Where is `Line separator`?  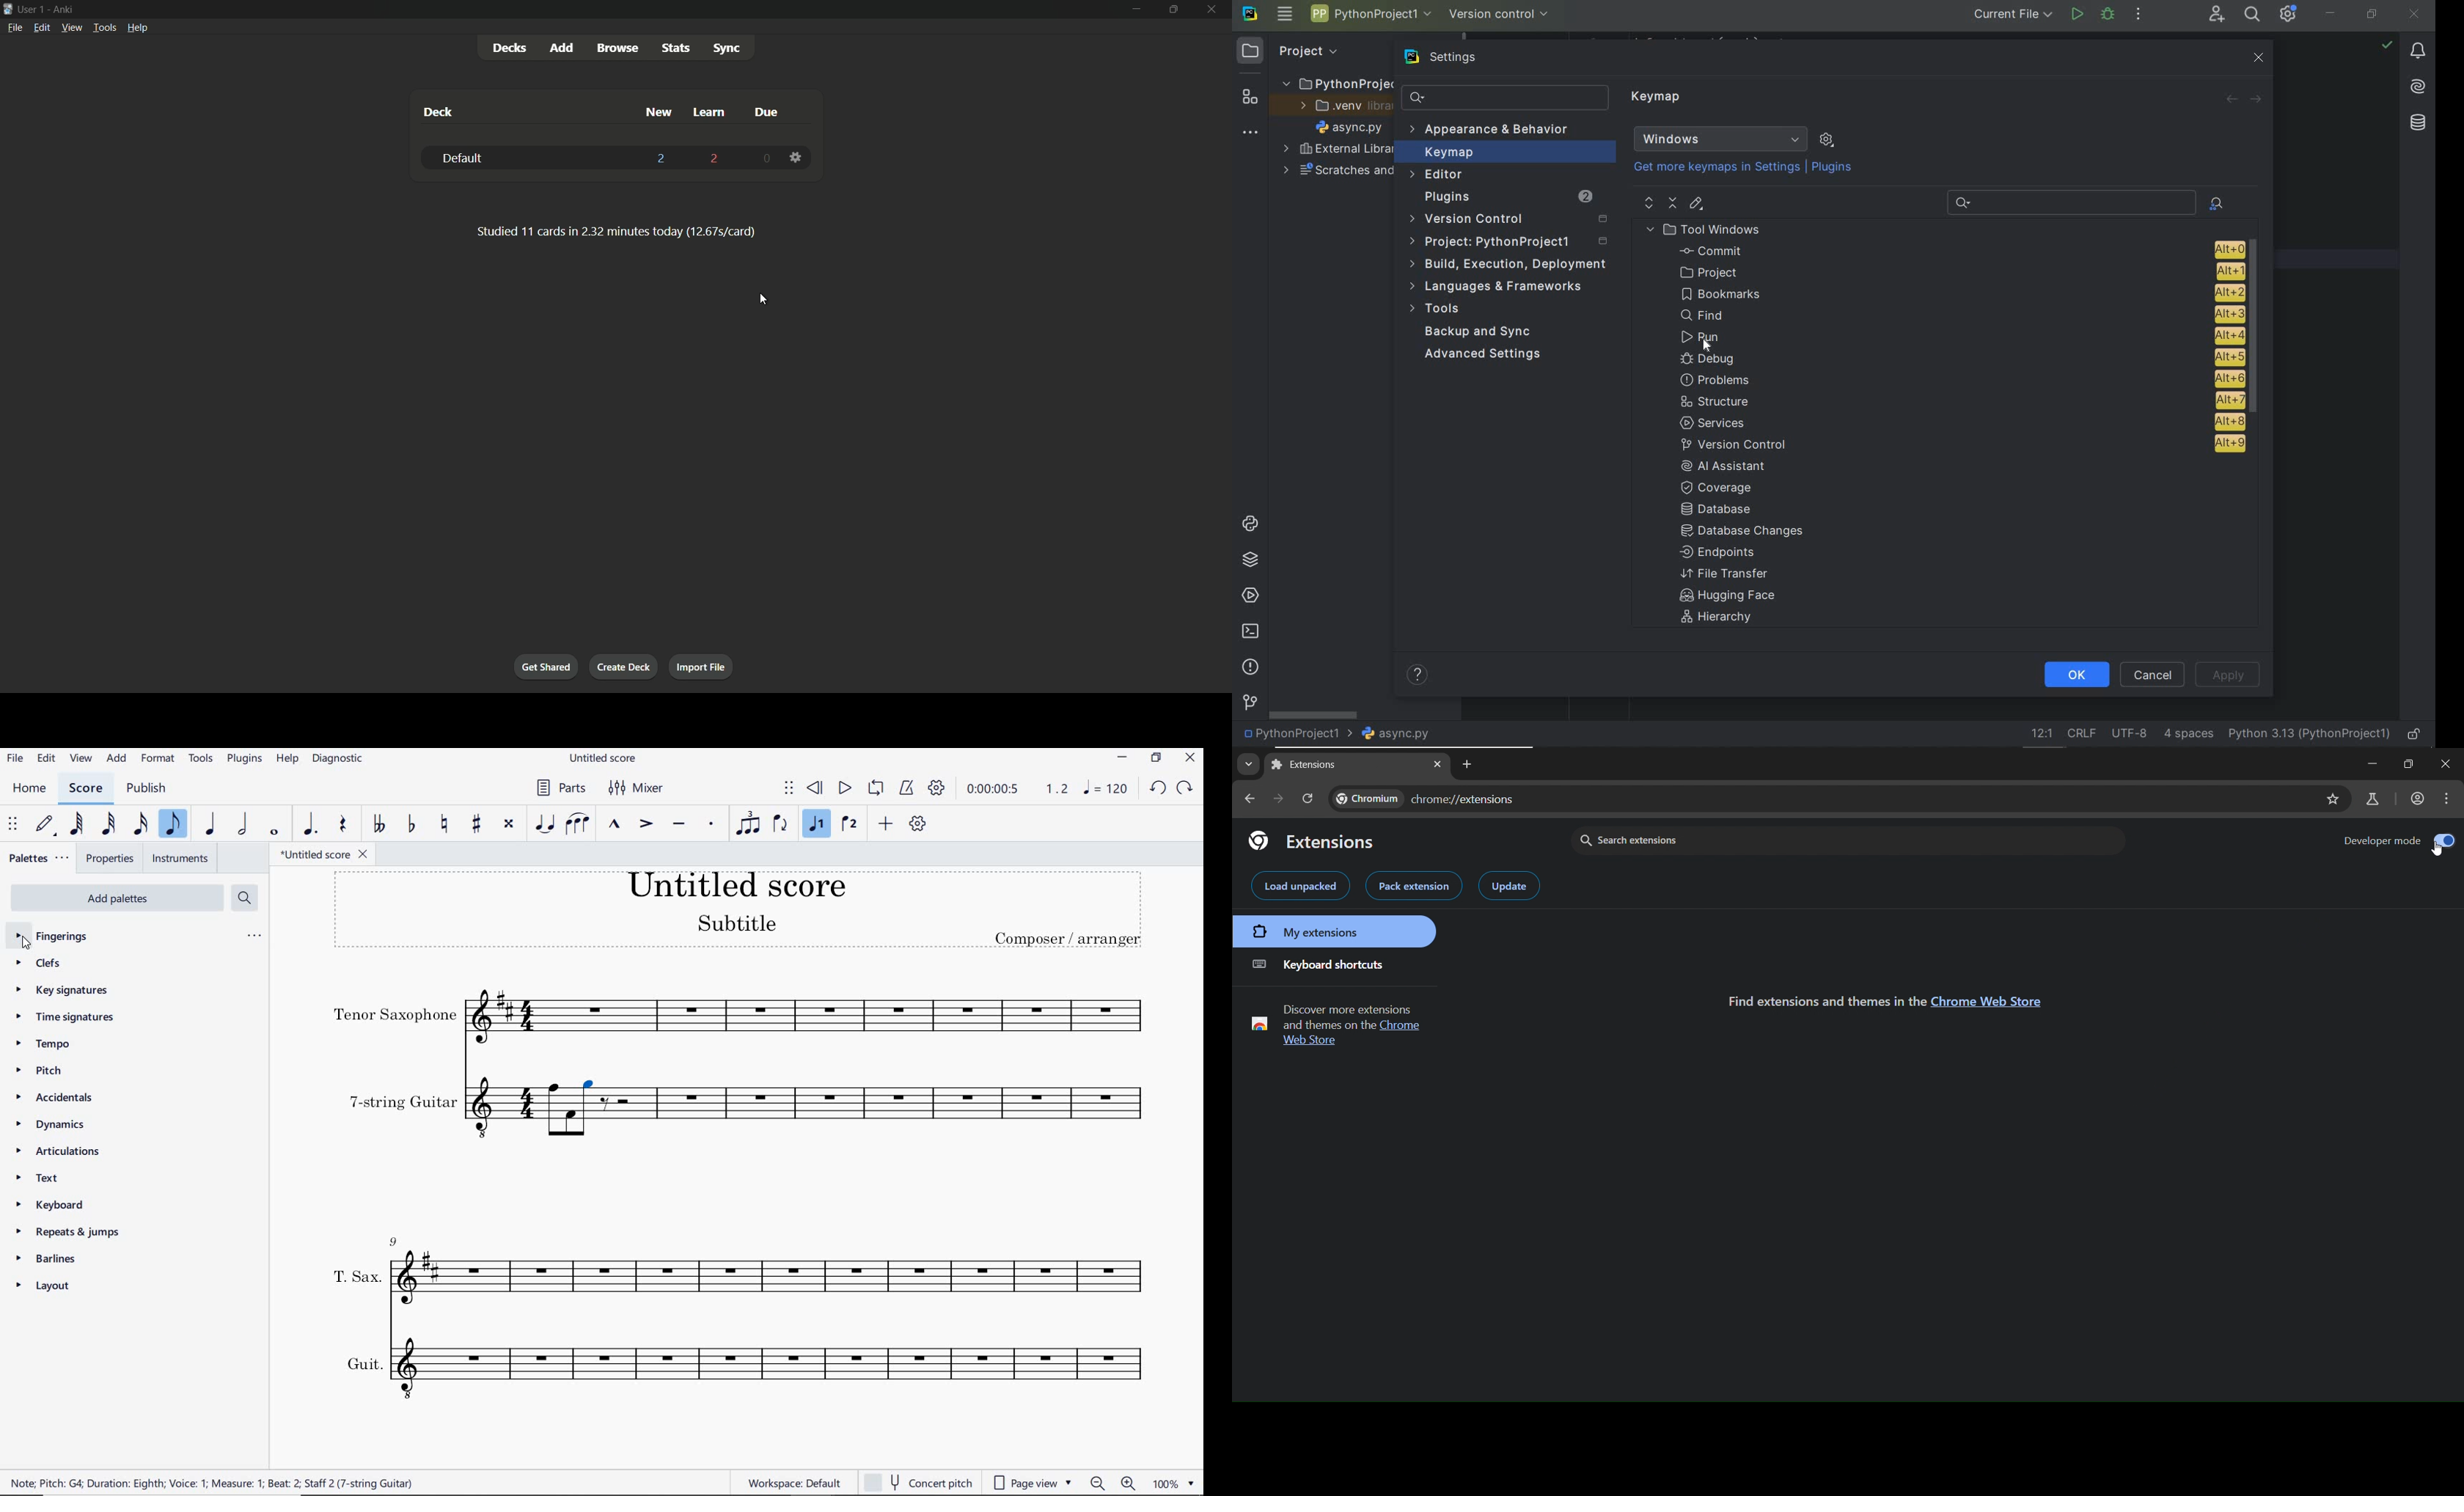
Line separator is located at coordinates (2080, 734).